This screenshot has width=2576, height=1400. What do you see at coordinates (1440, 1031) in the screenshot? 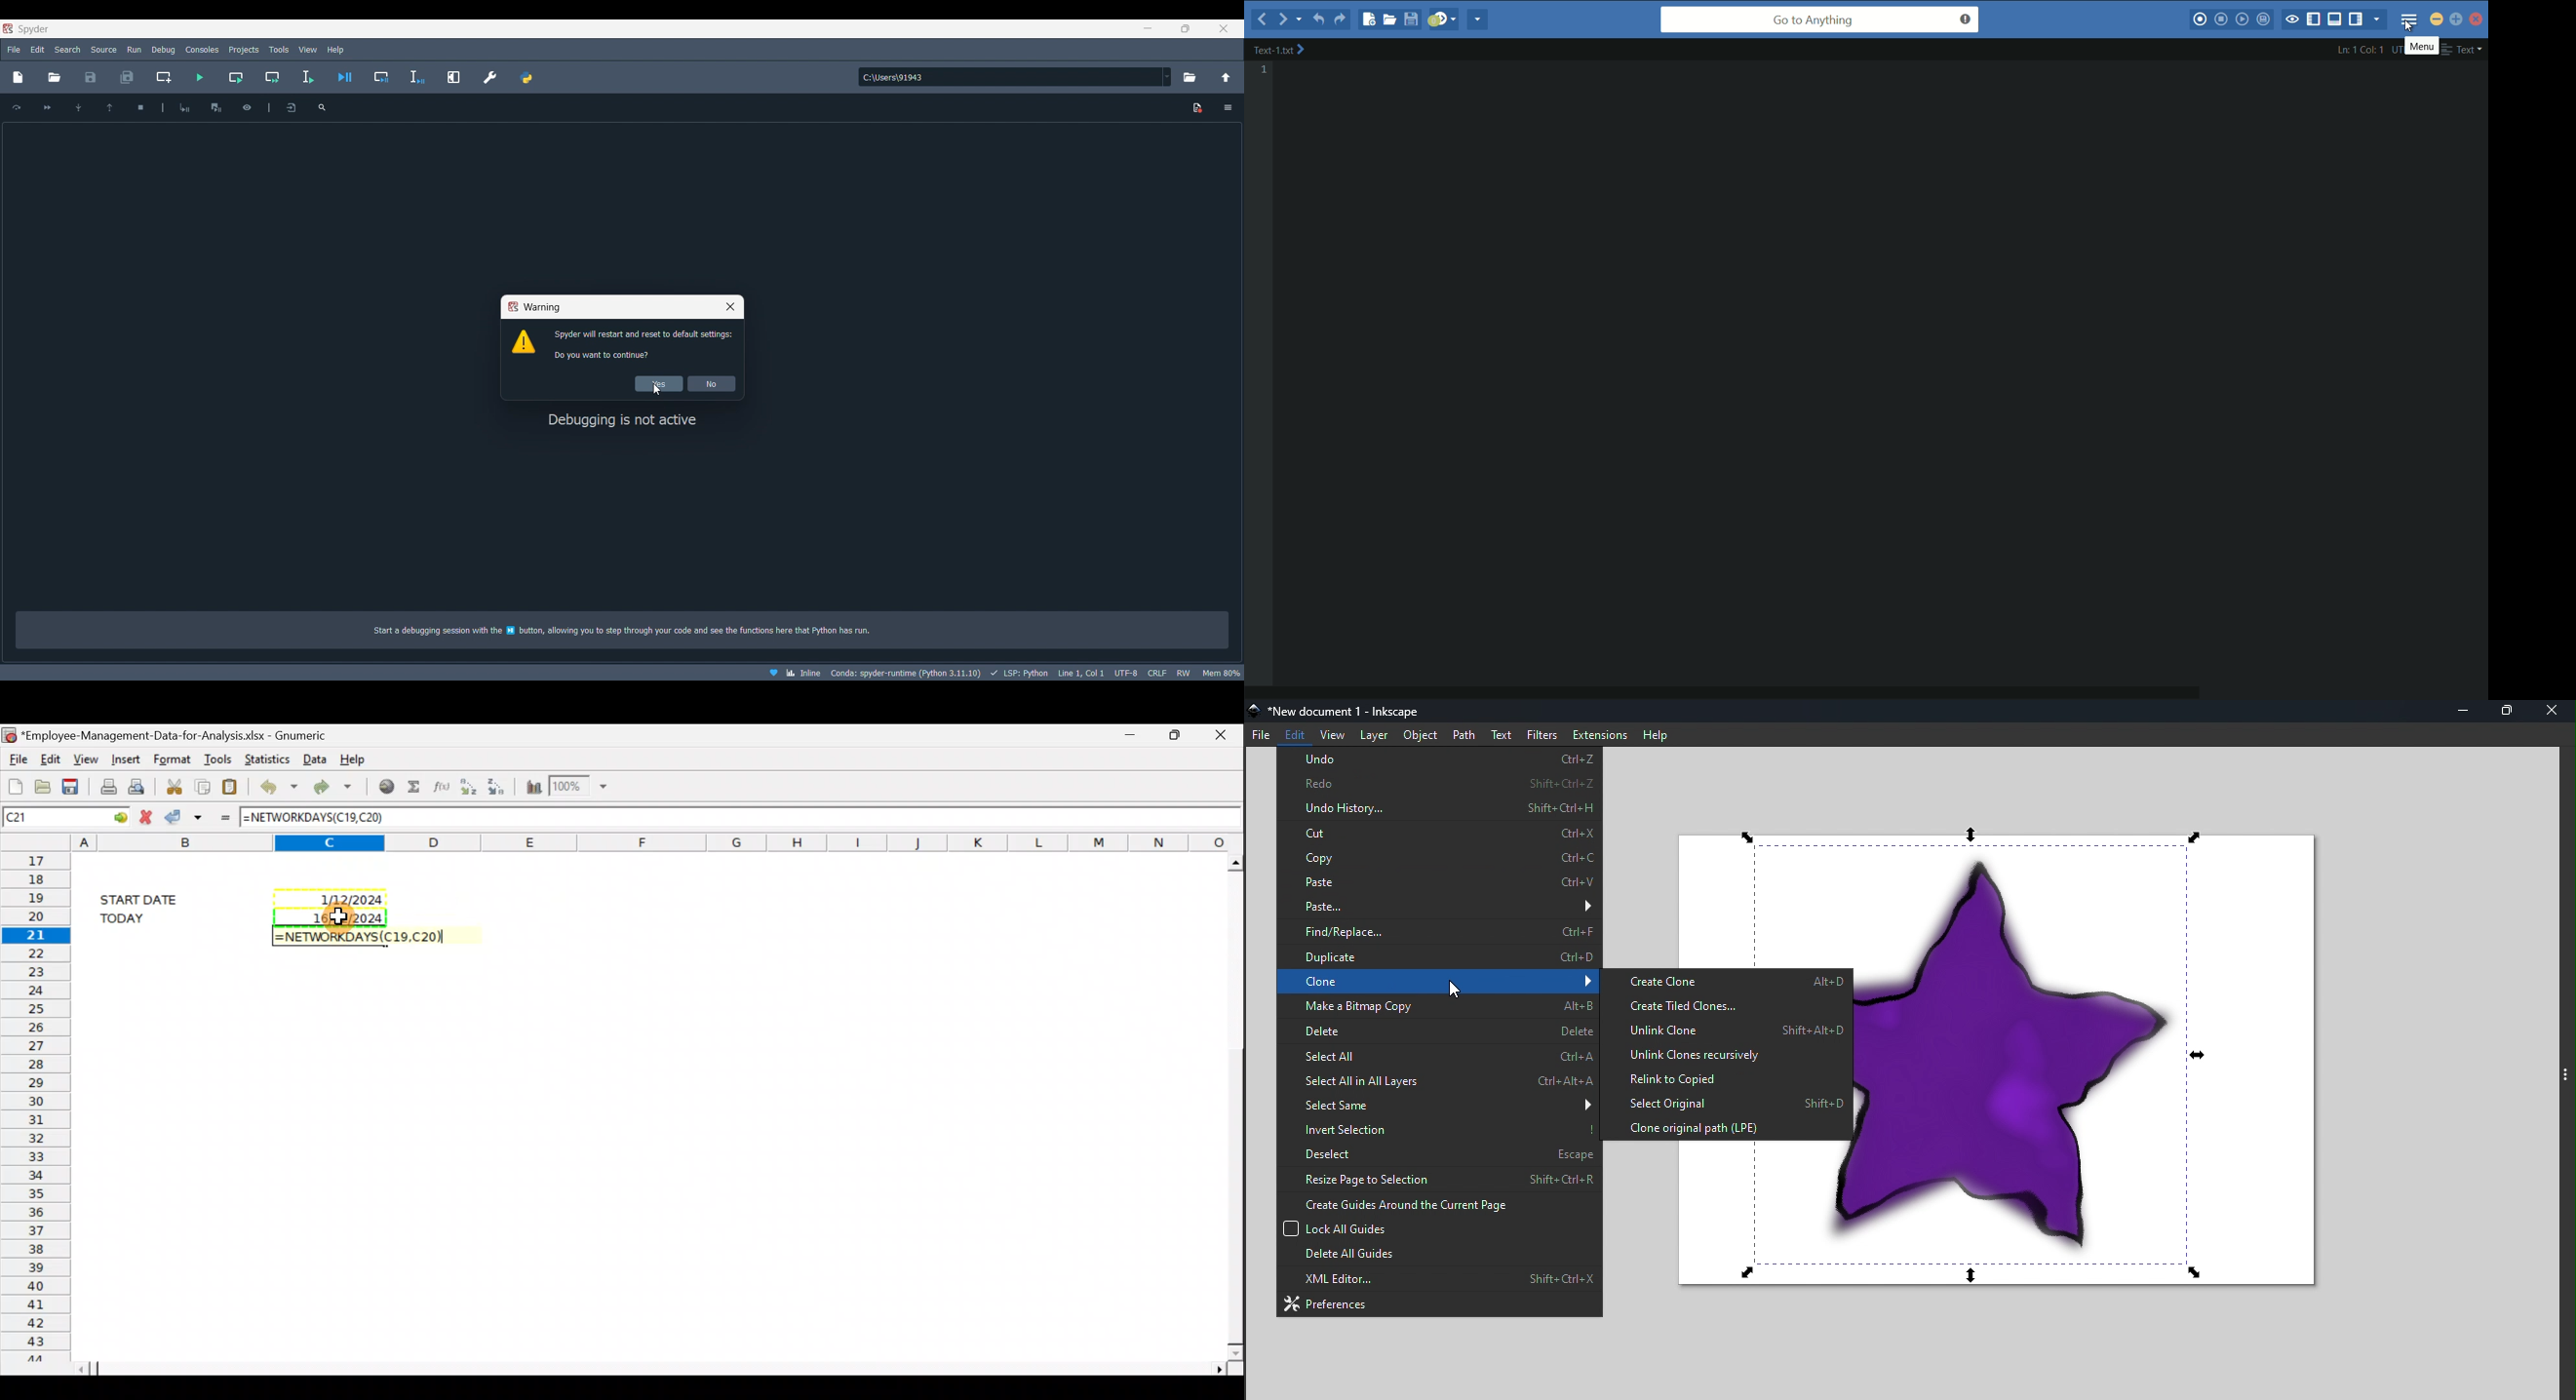
I see `delete` at bounding box center [1440, 1031].